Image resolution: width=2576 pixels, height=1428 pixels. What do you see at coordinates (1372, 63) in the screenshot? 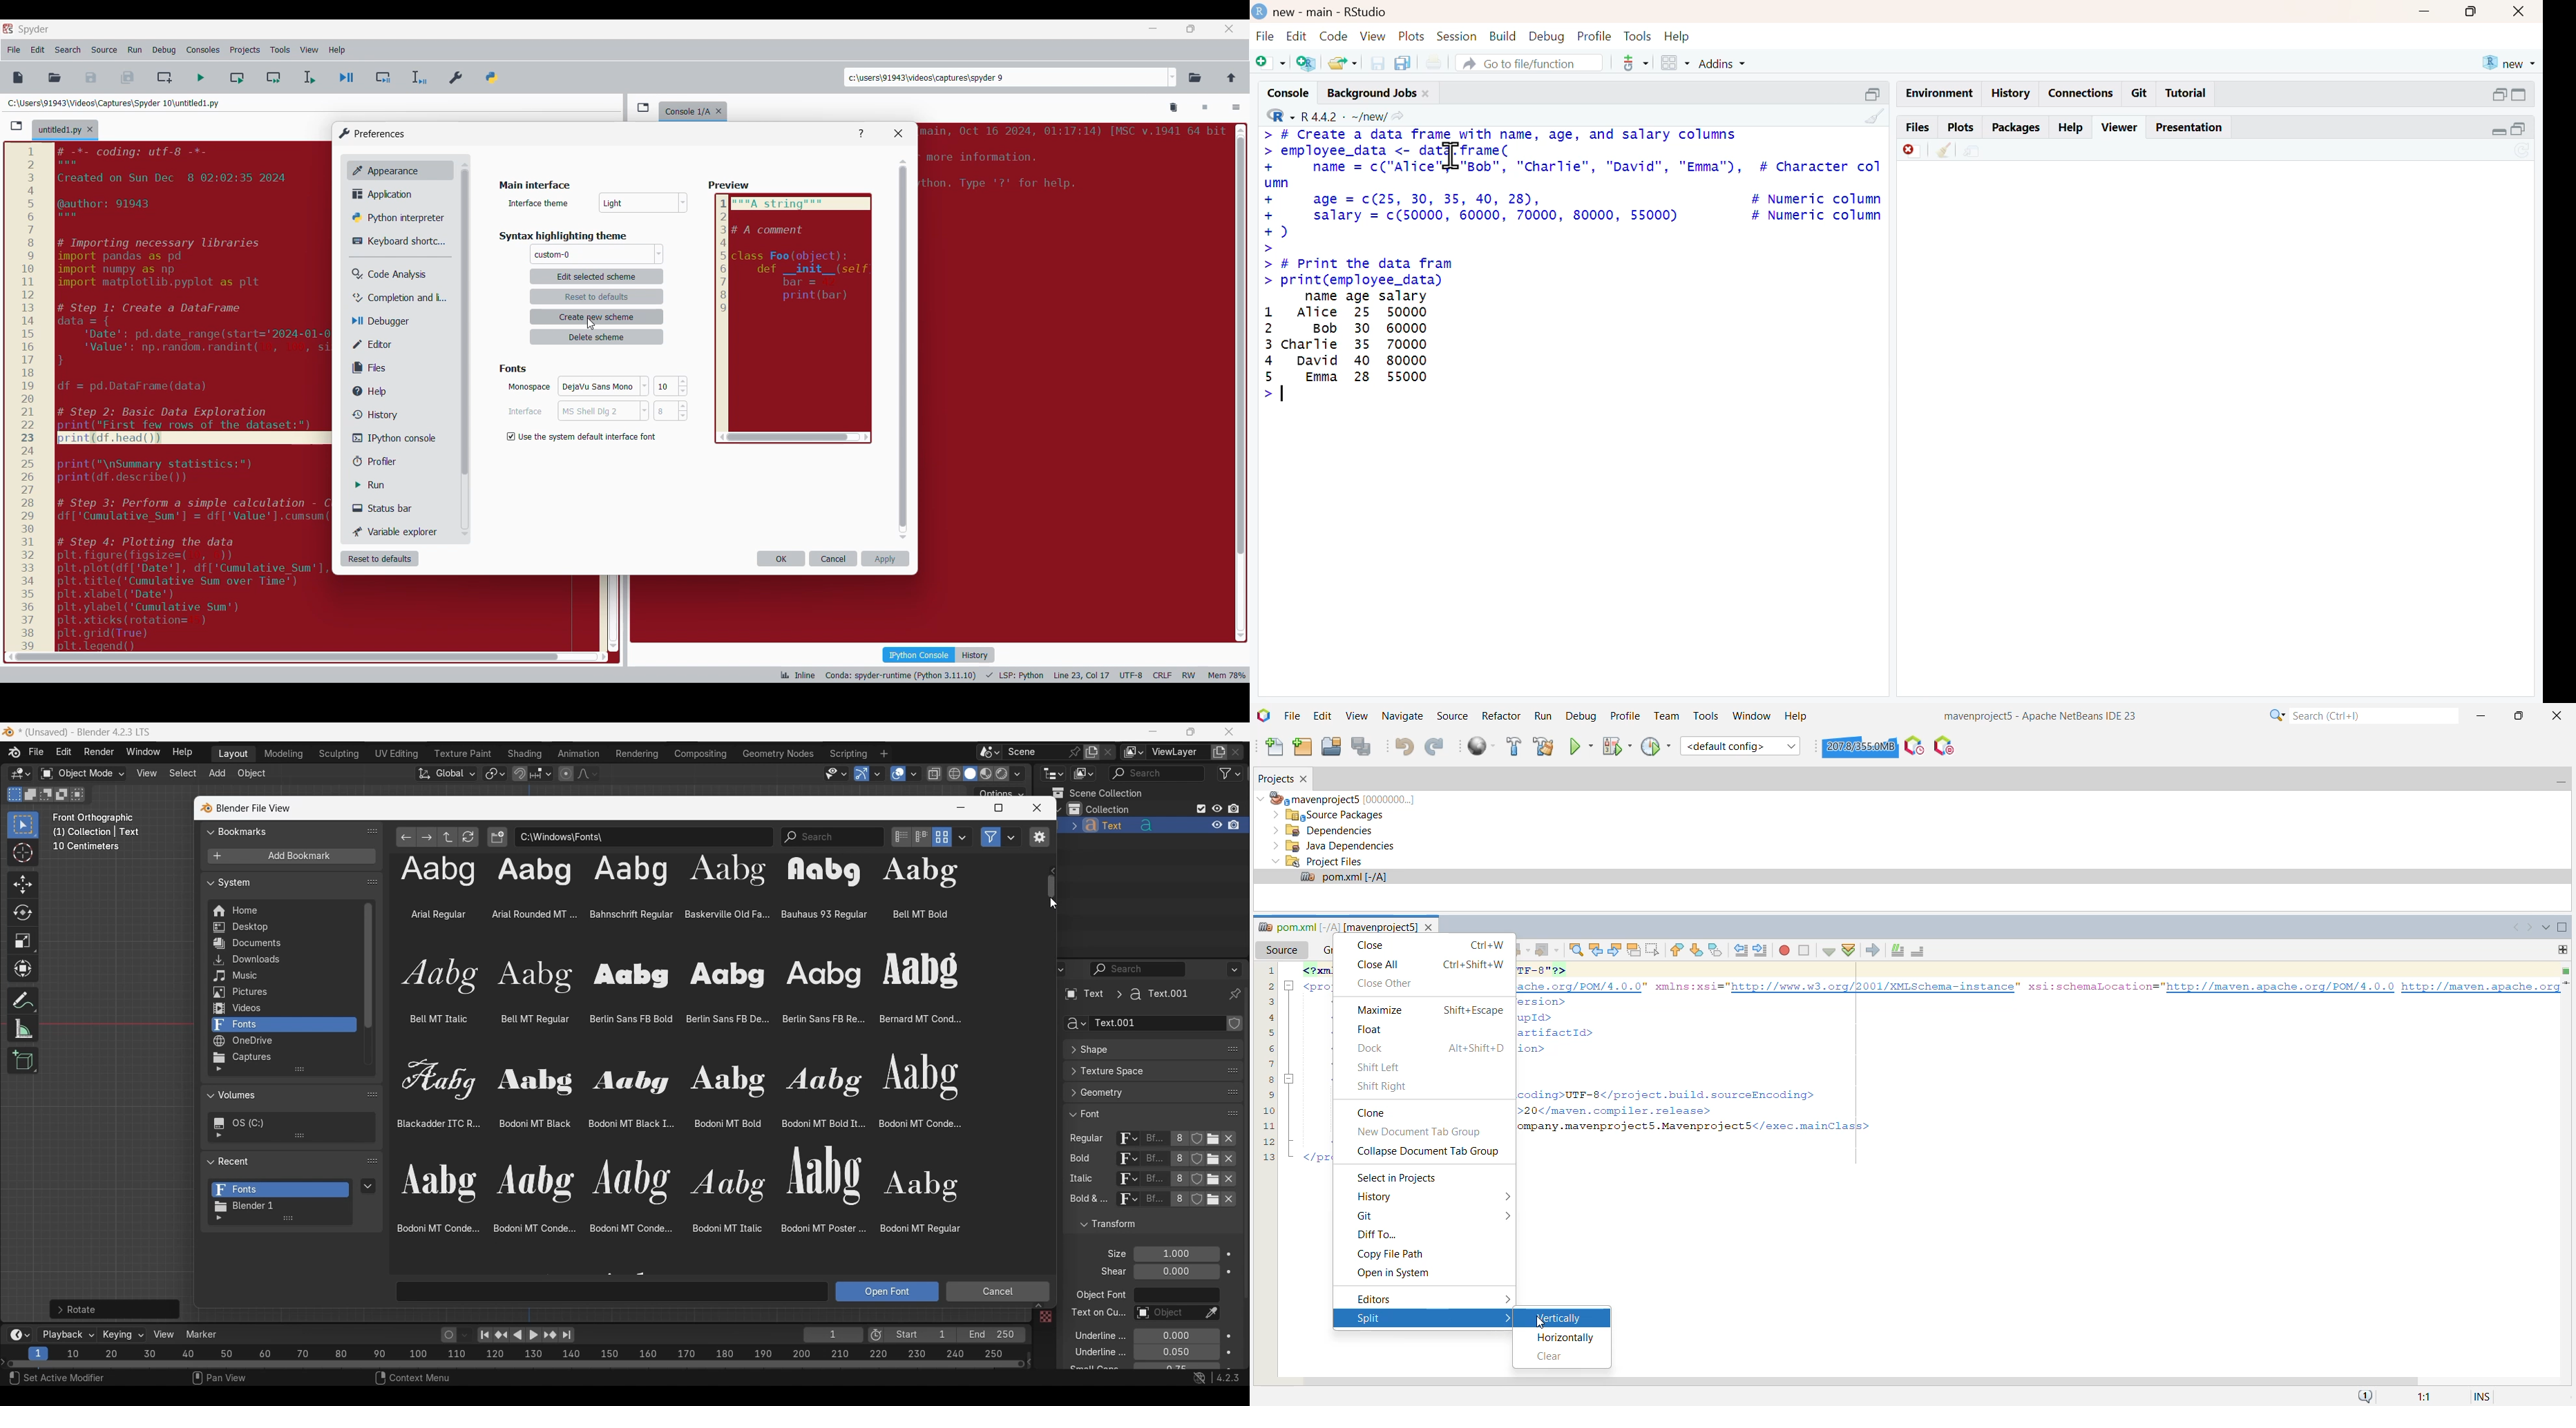
I see `save current ile` at bounding box center [1372, 63].